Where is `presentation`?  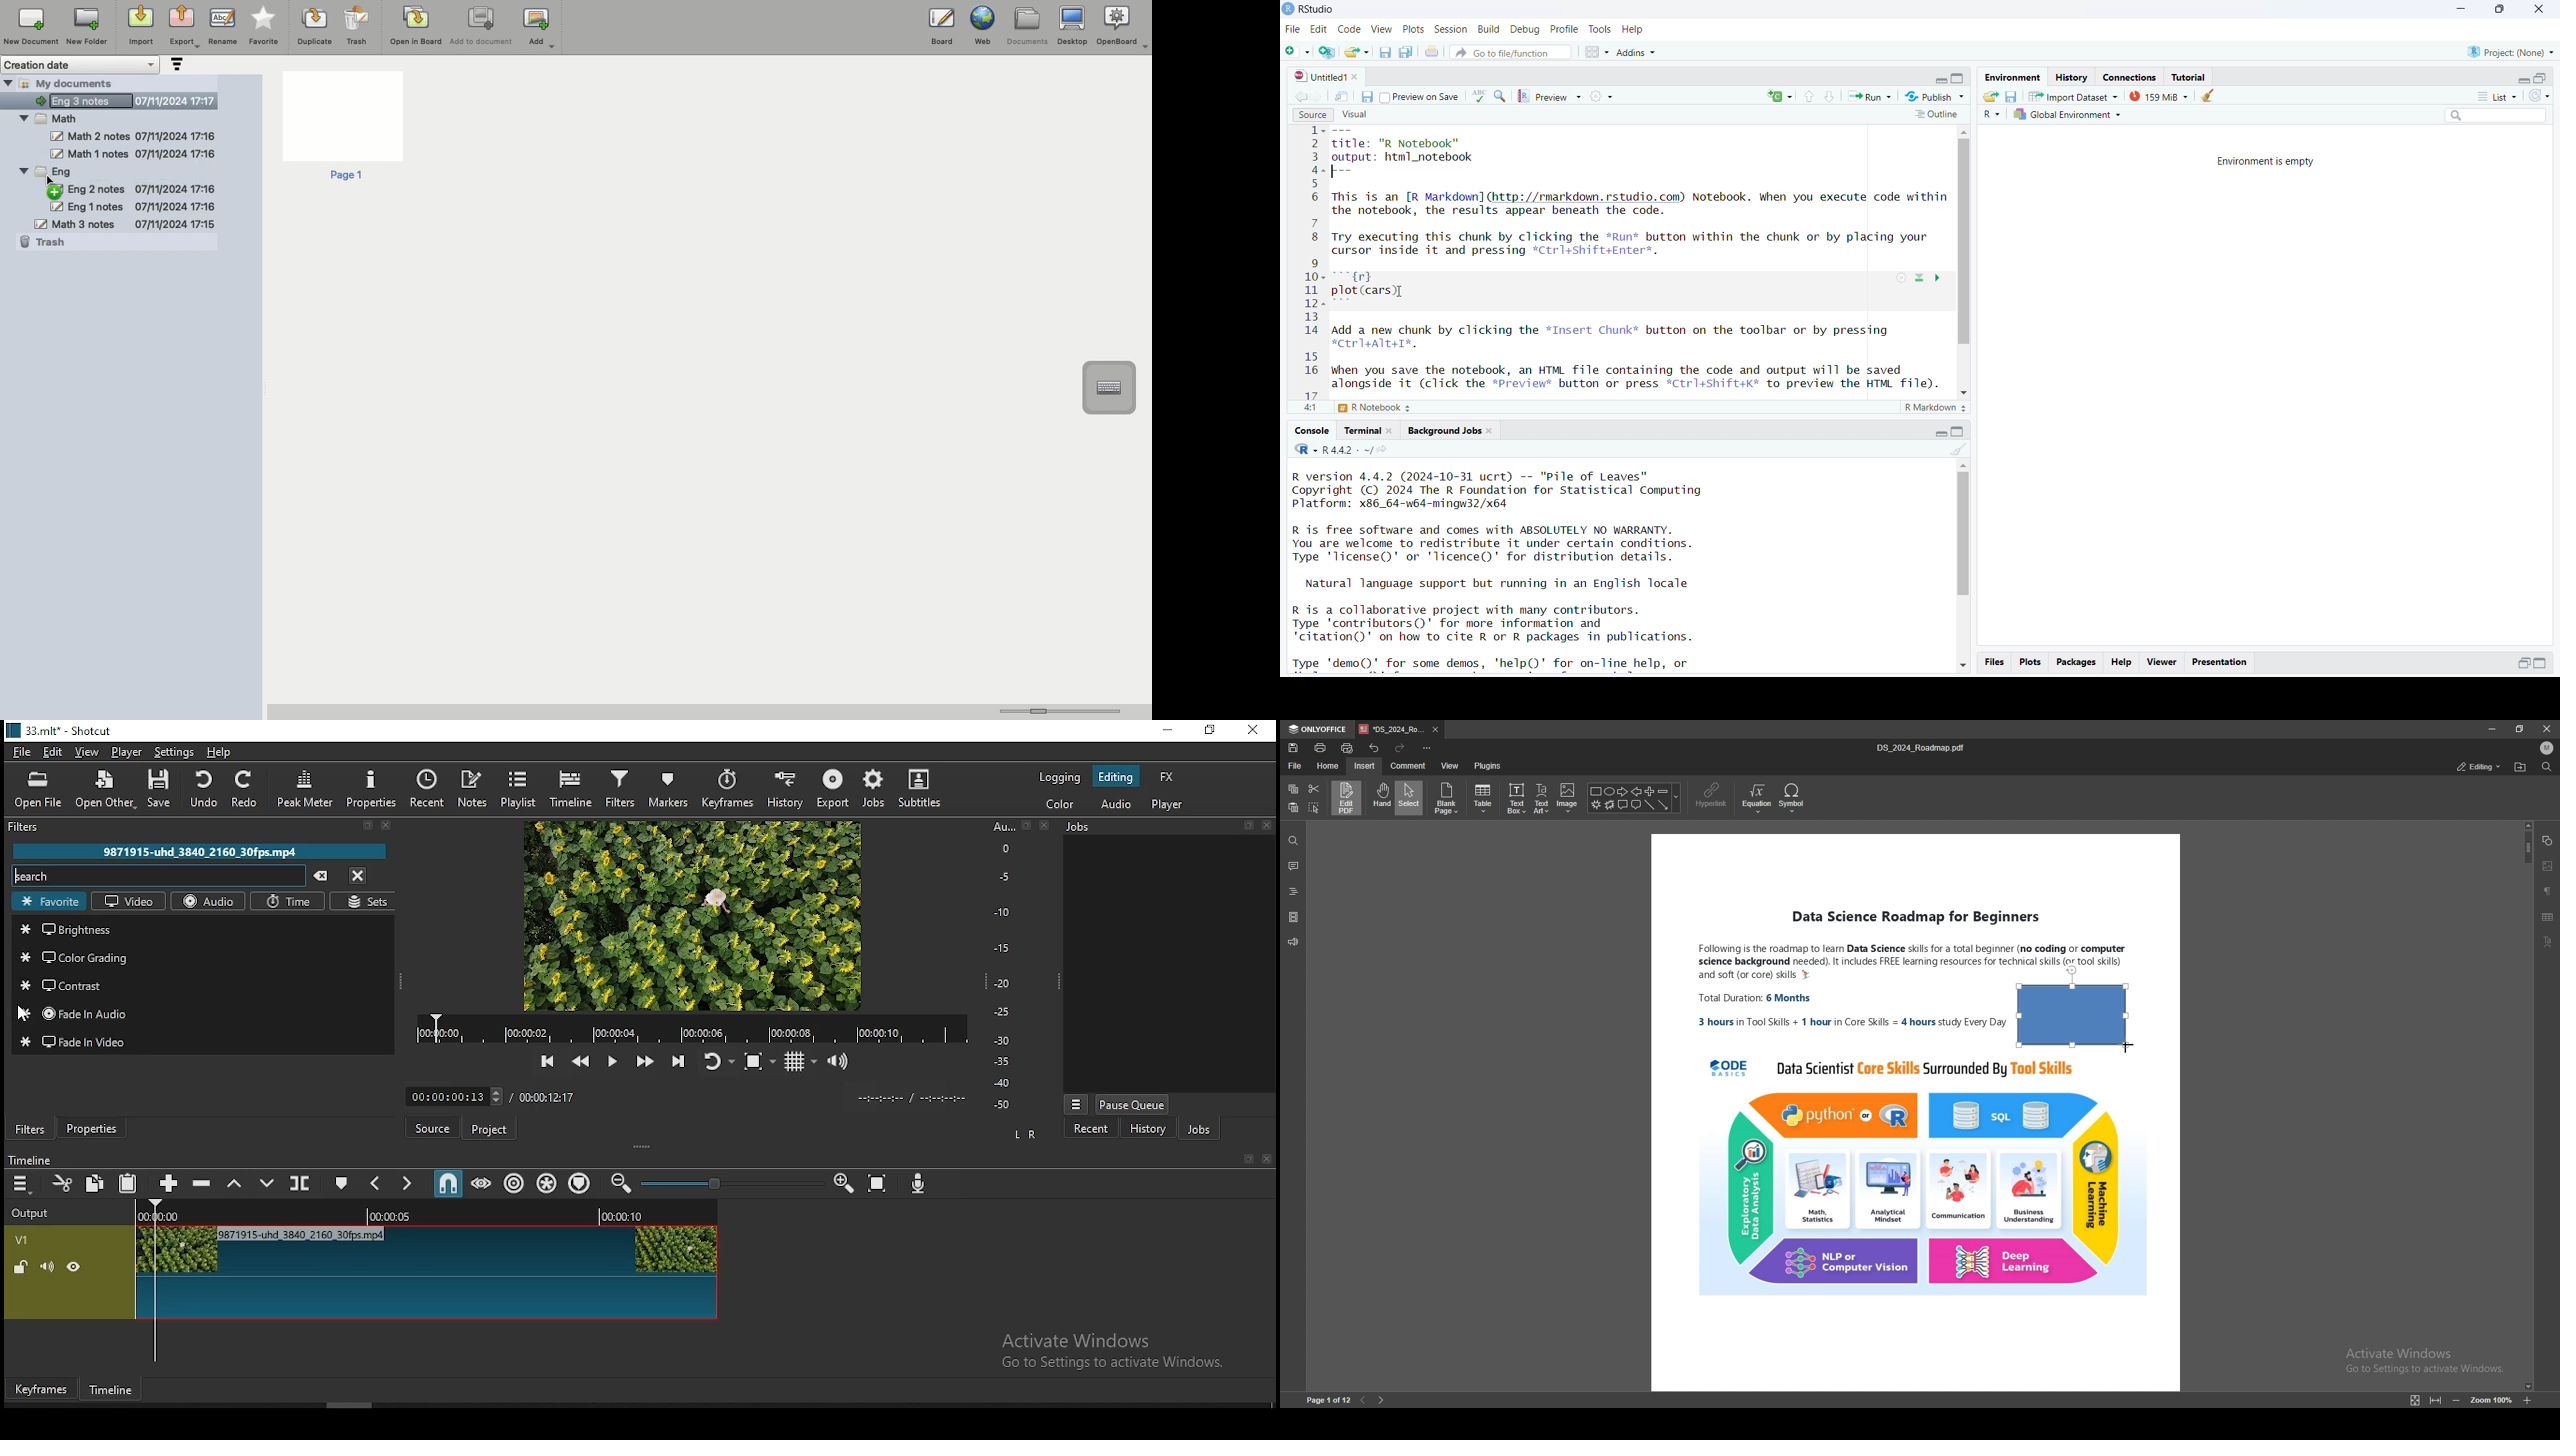
presentation is located at coordinates (2219, 661).